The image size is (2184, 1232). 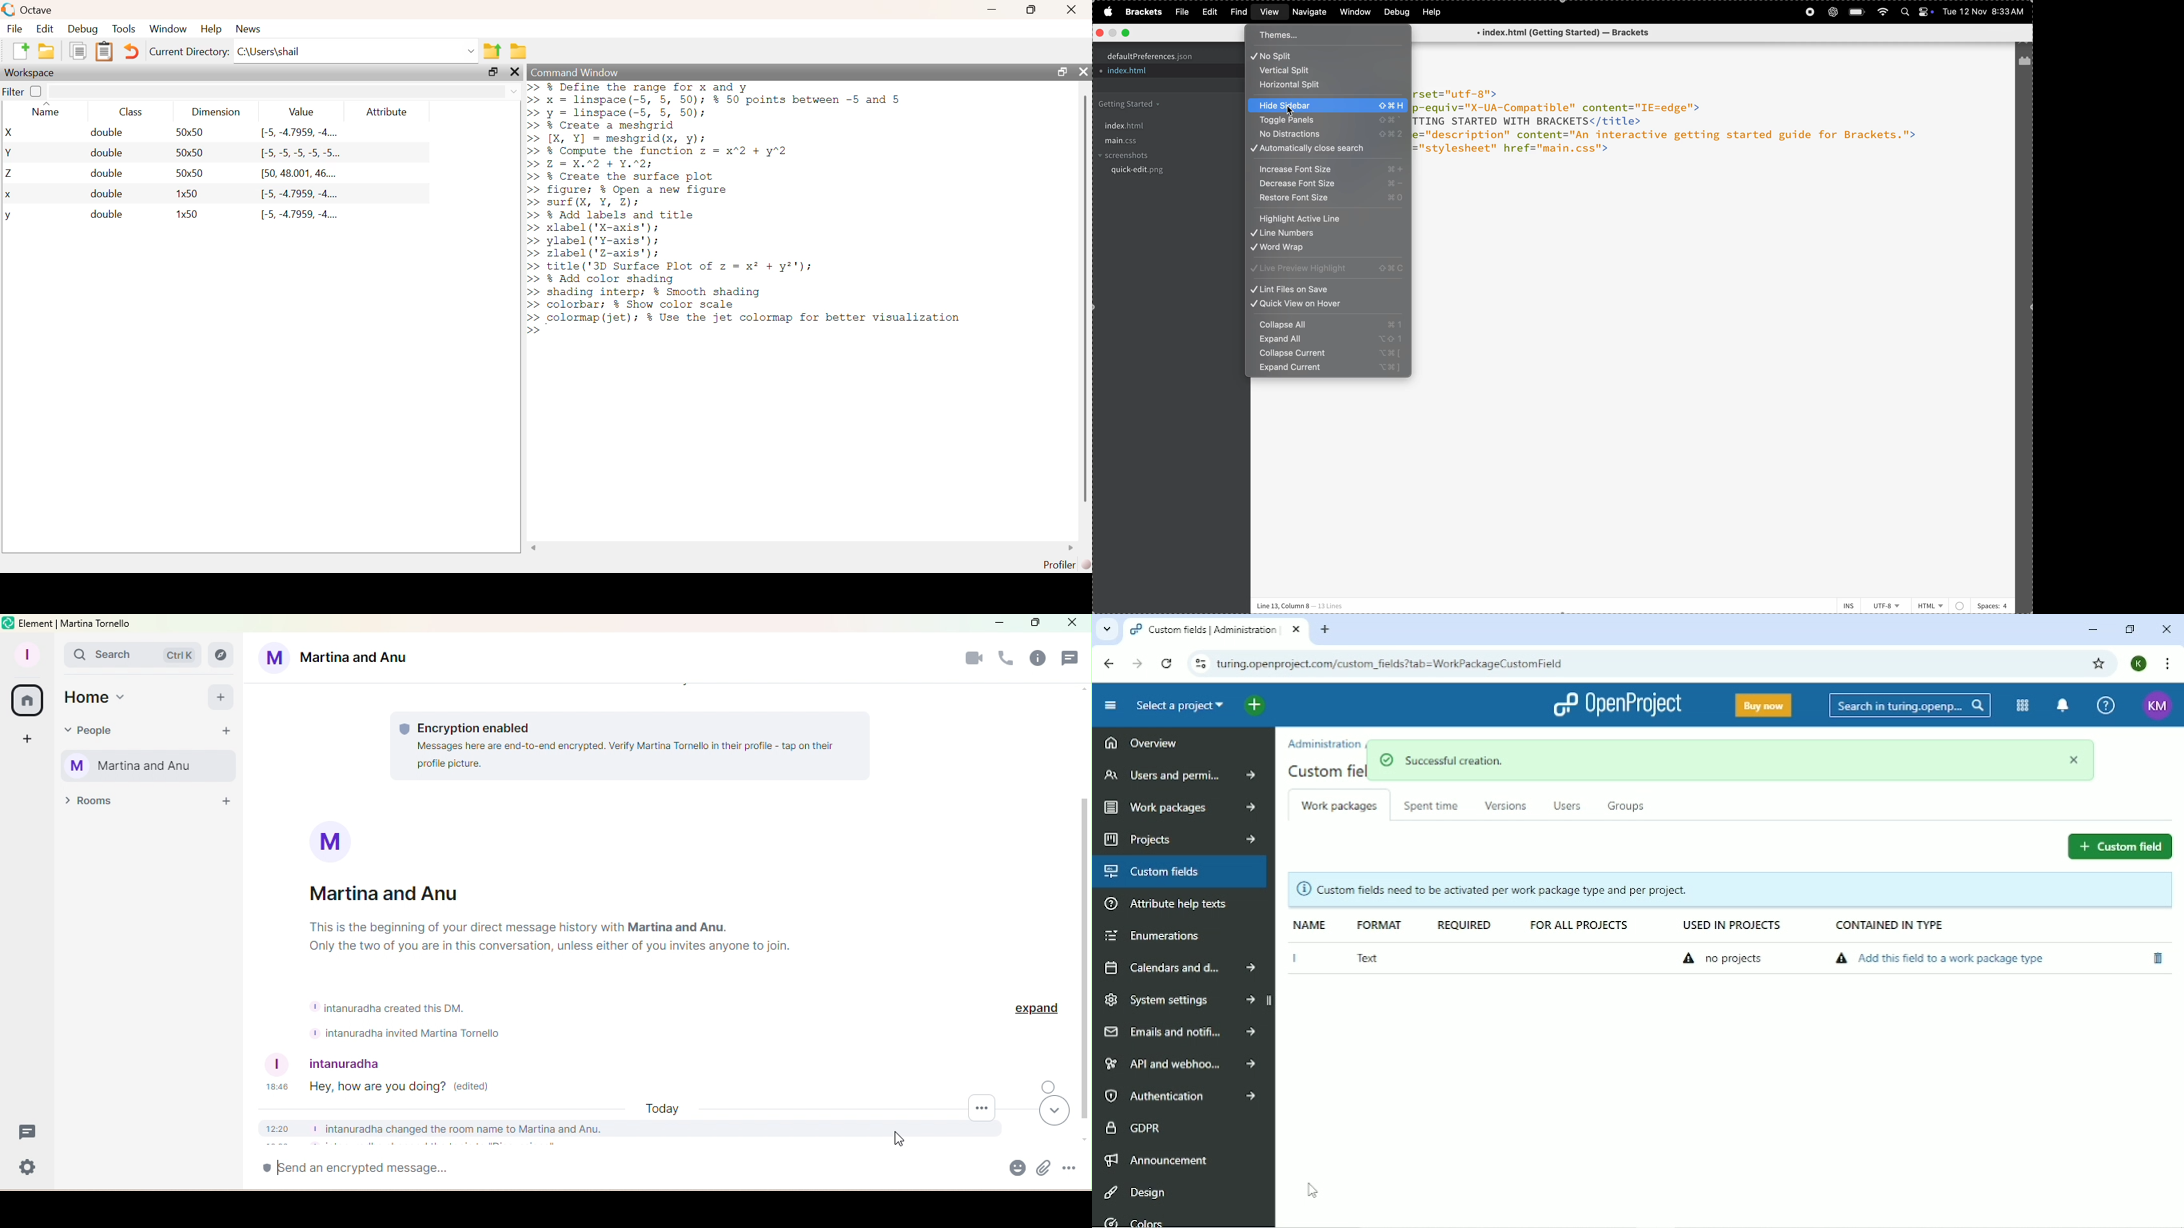 I want to click on Edited message, so click(x=405, y=1089).